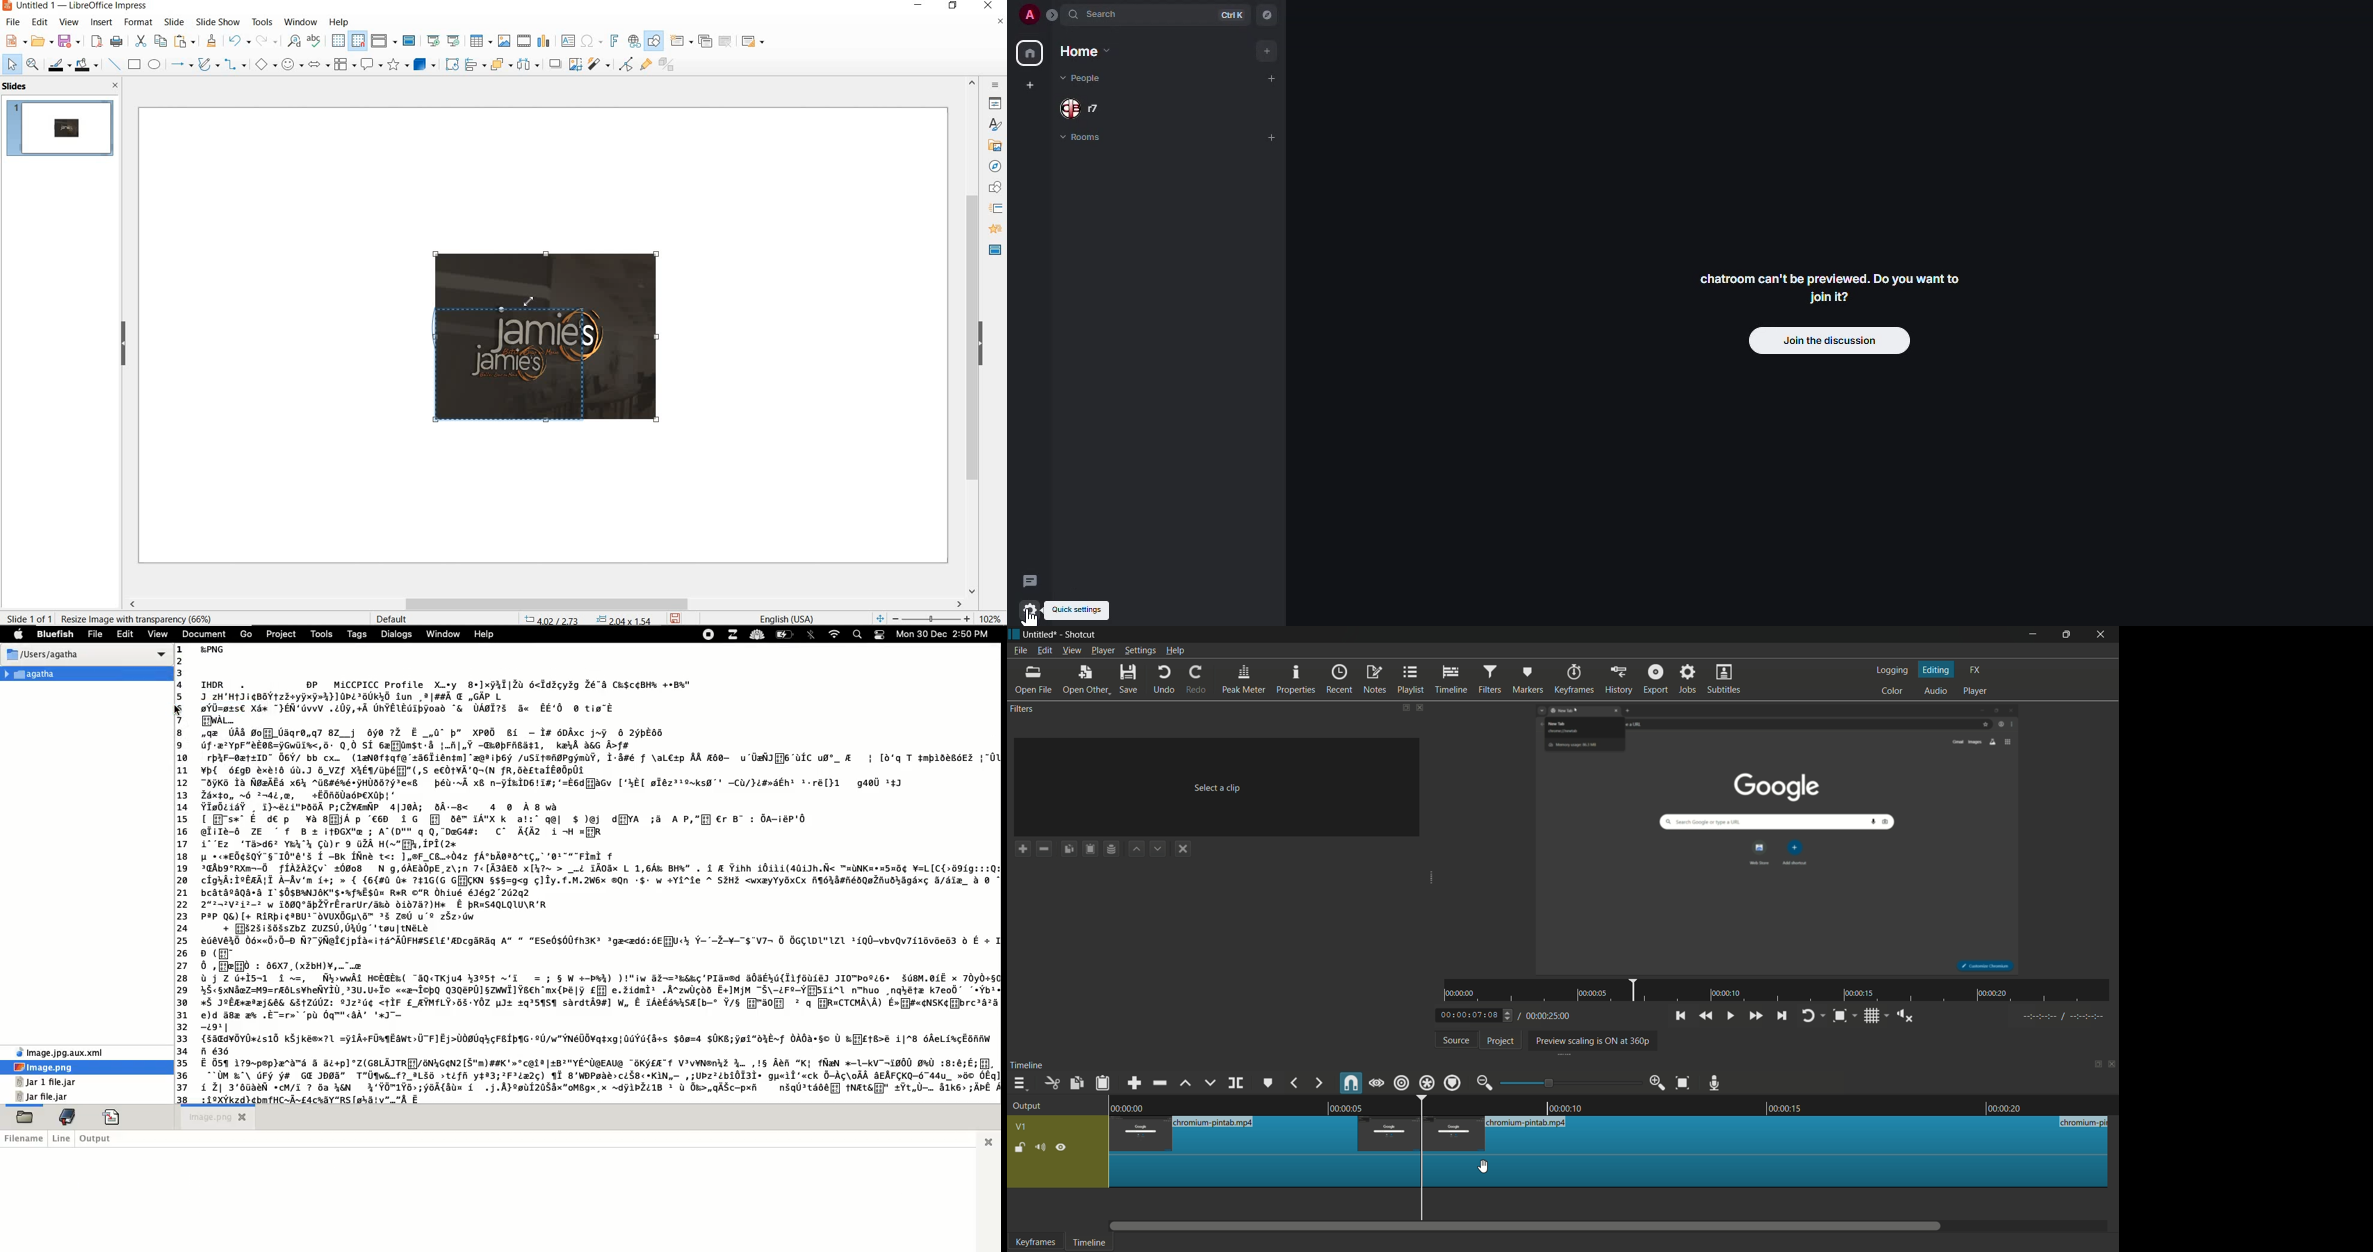 This screenshot has width=2380, height=1260. What do you see at coordinates (1894, 690) in the screenshot?
I see `color` at bounding box center [1894, 690].